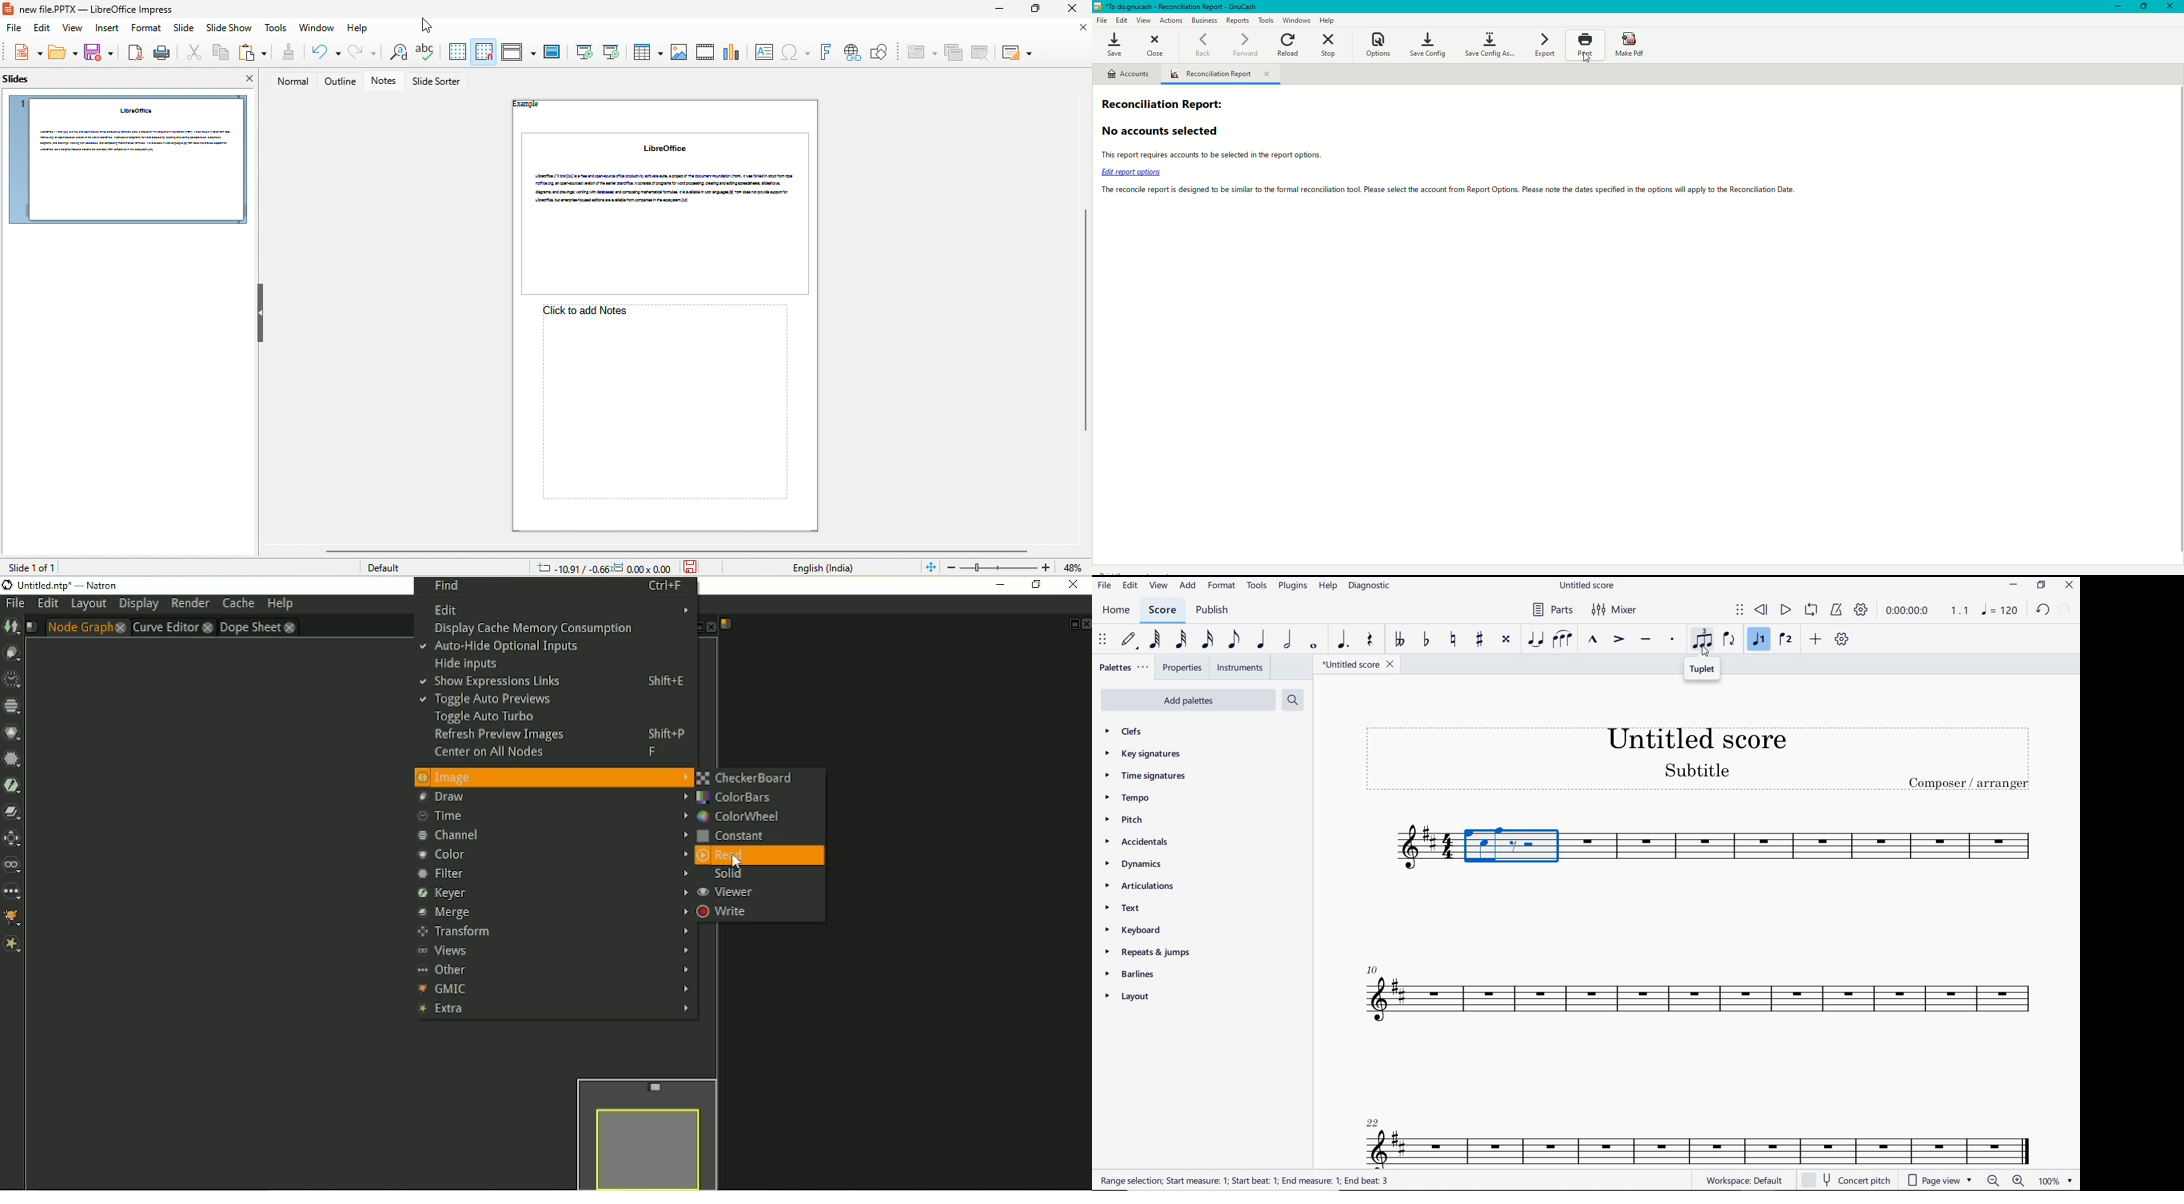  I want to click on FILE, so click(1103, 585).